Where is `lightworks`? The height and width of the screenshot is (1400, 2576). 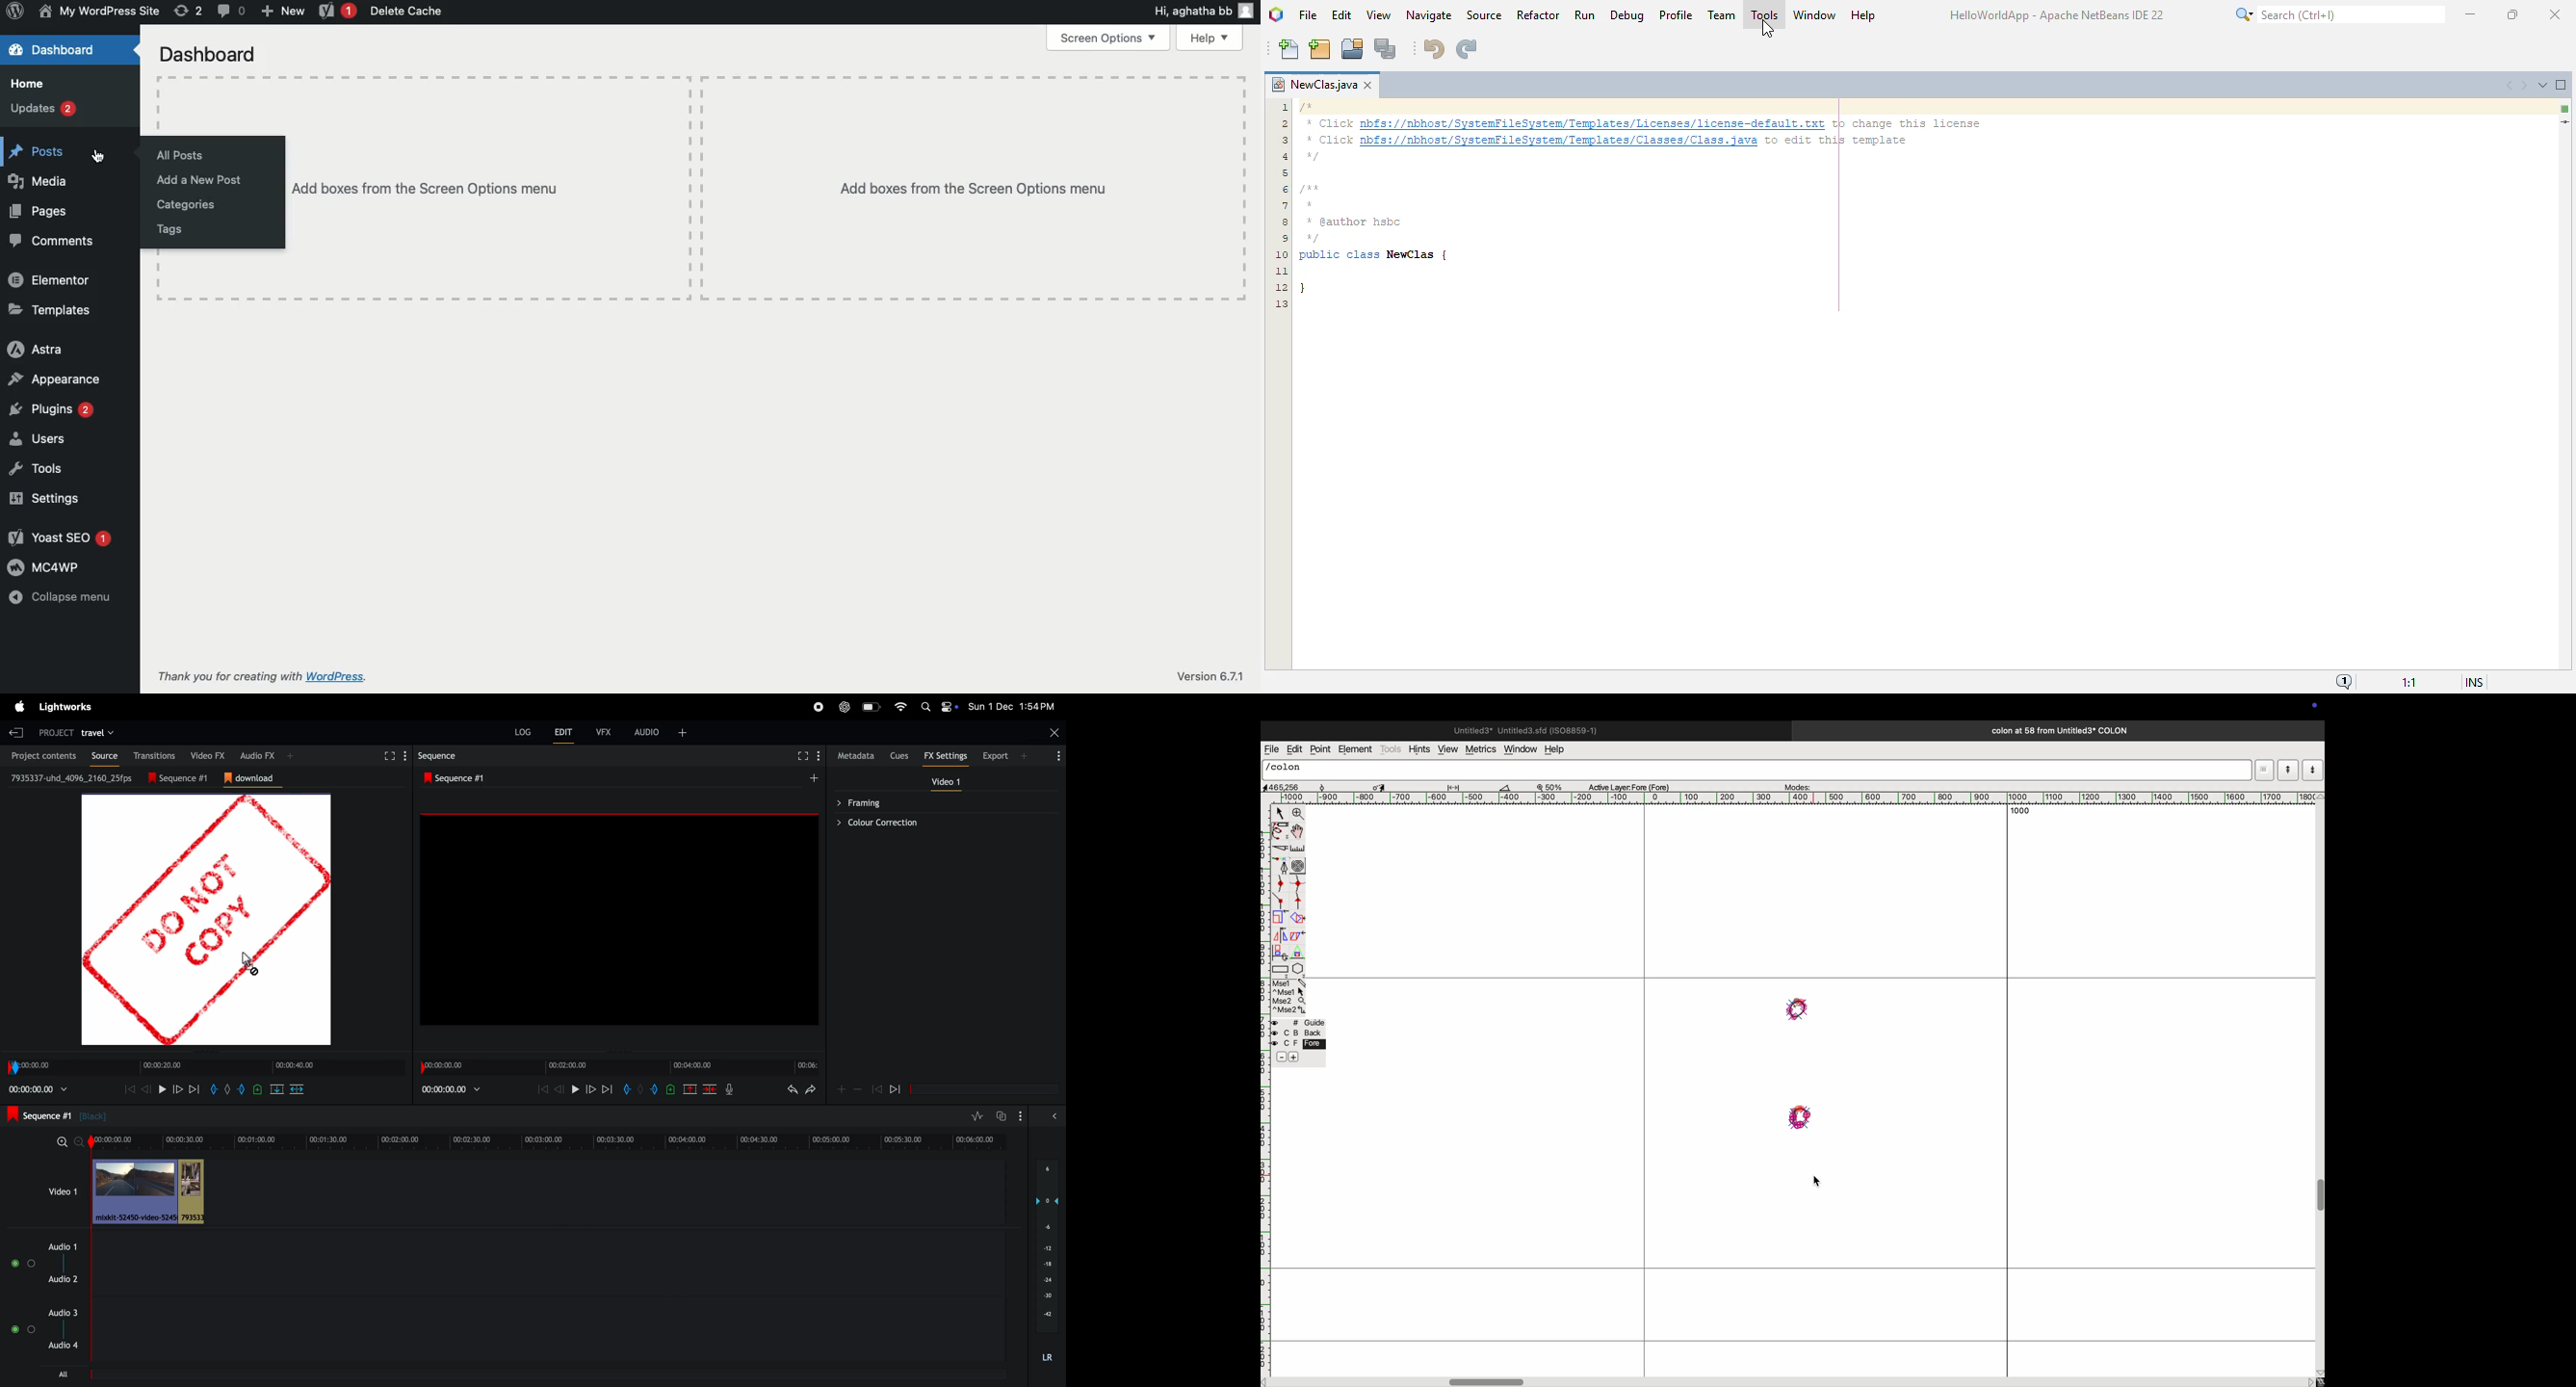 lightworks is located at coordinates (65, 707).